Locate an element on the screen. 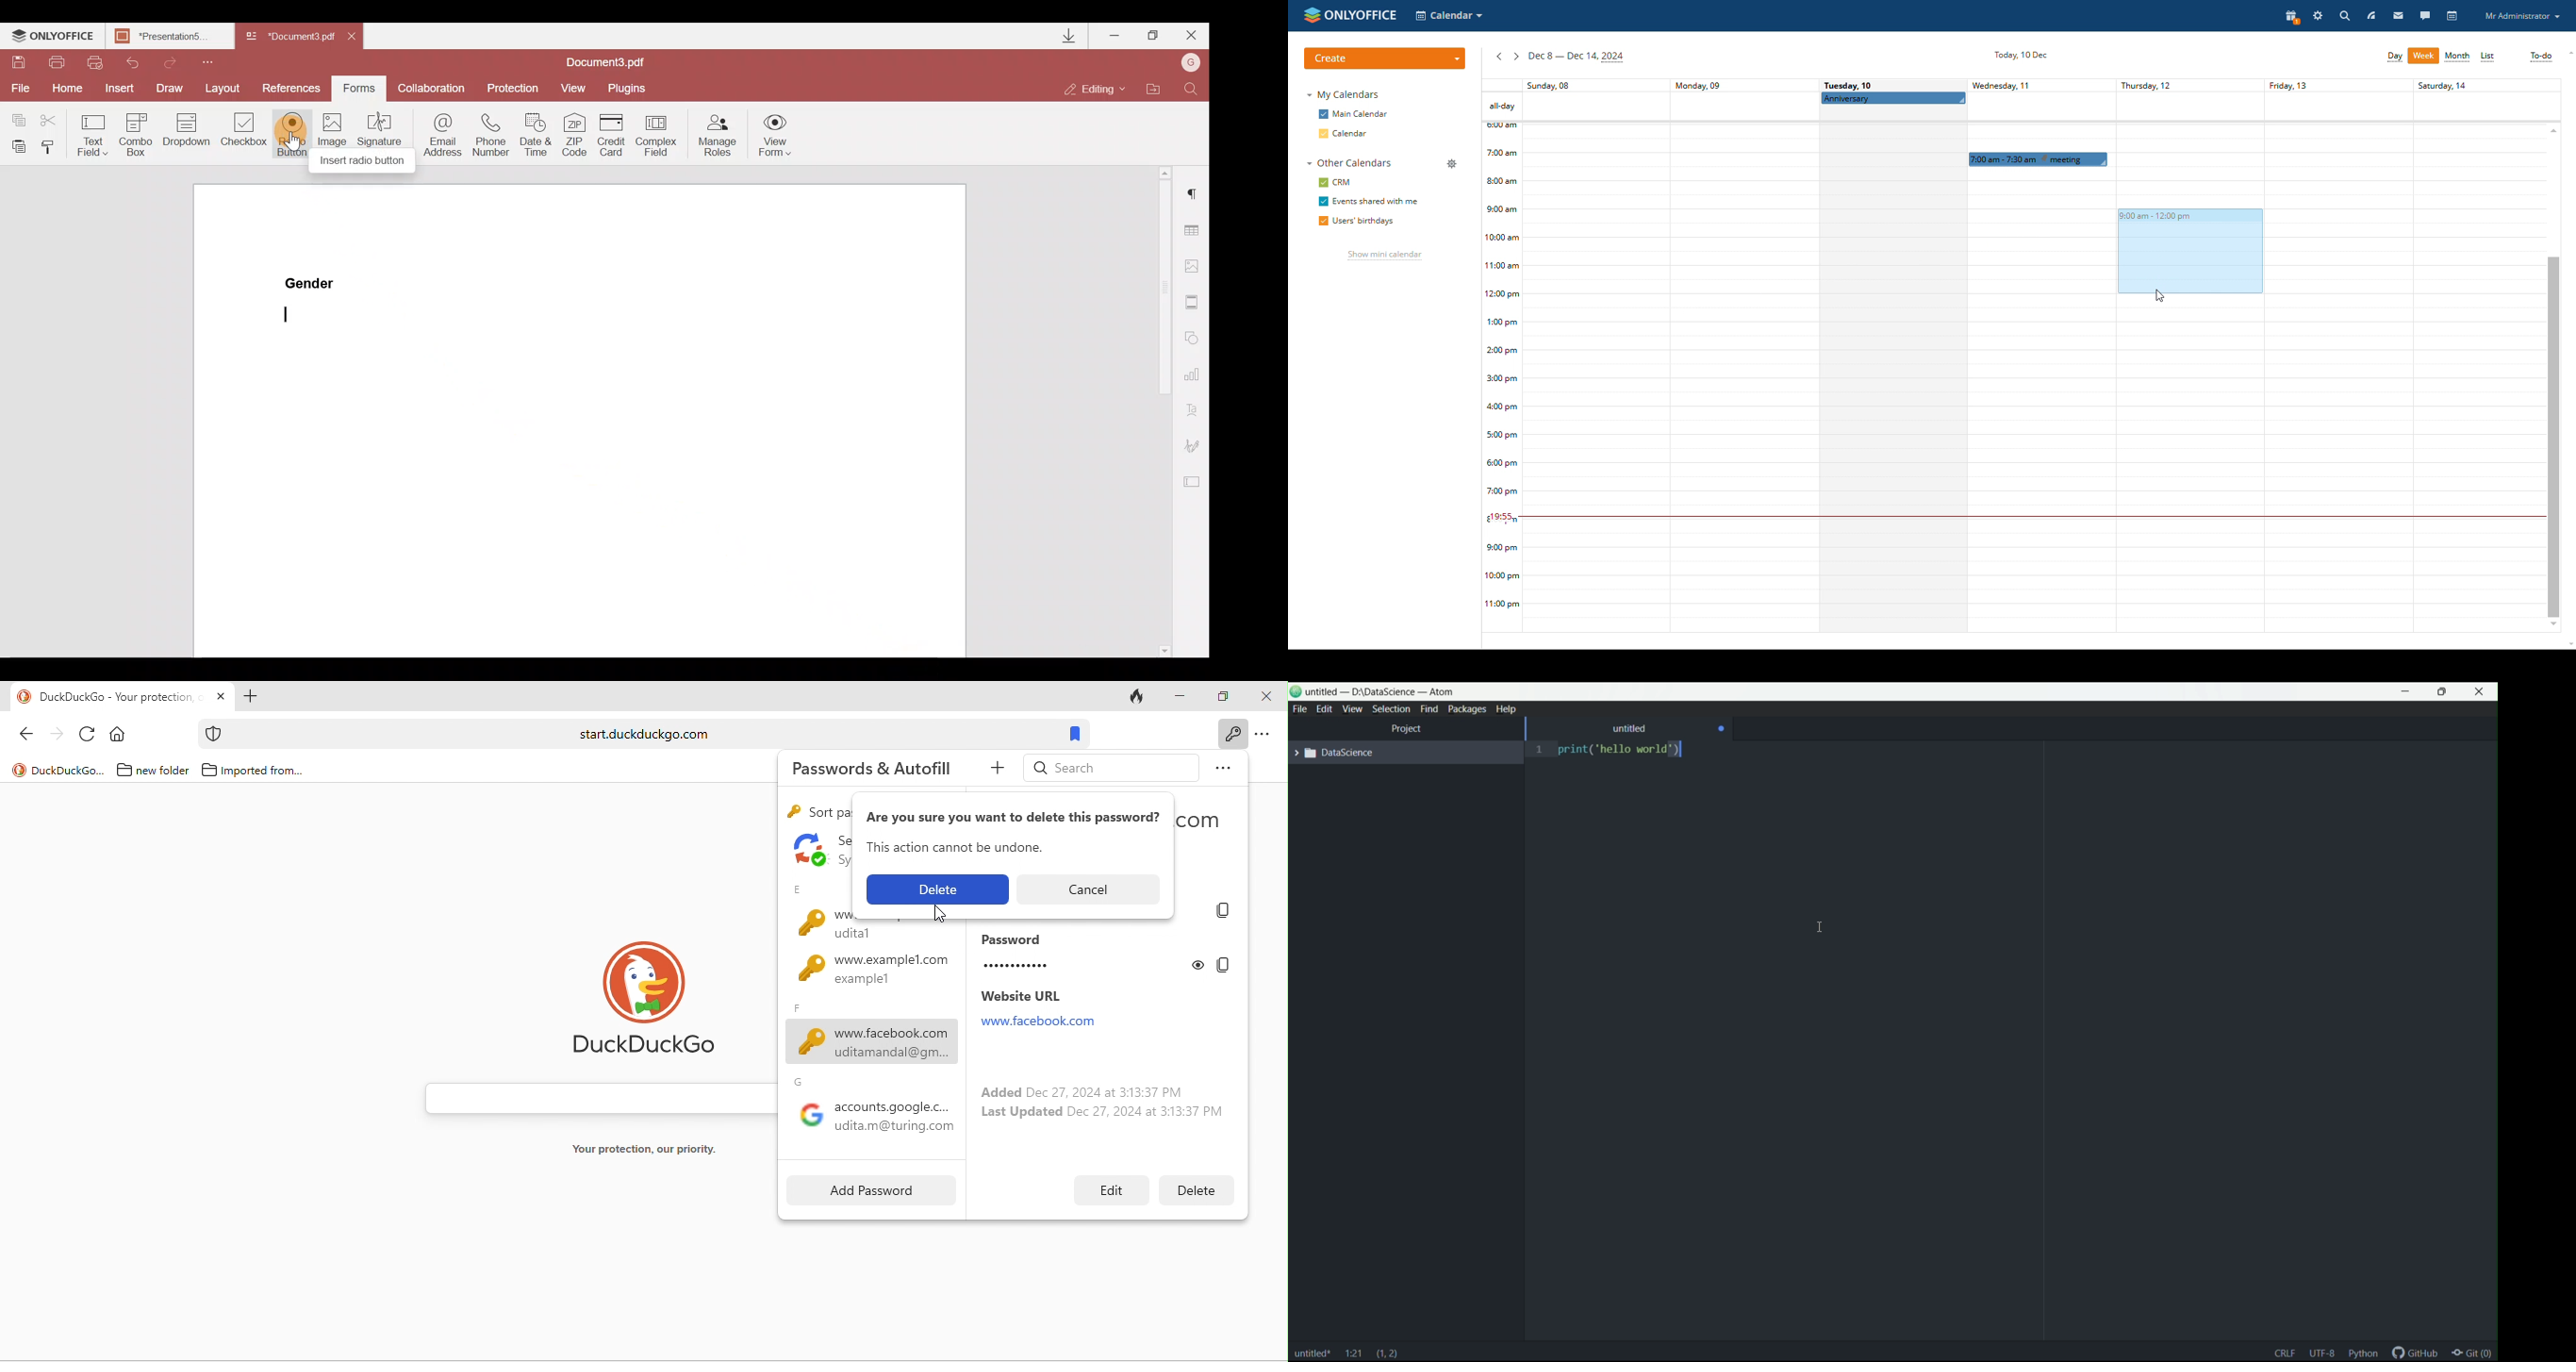 This screenshot has height=1372, width=2576. reload is located at coordinates (89, 736).